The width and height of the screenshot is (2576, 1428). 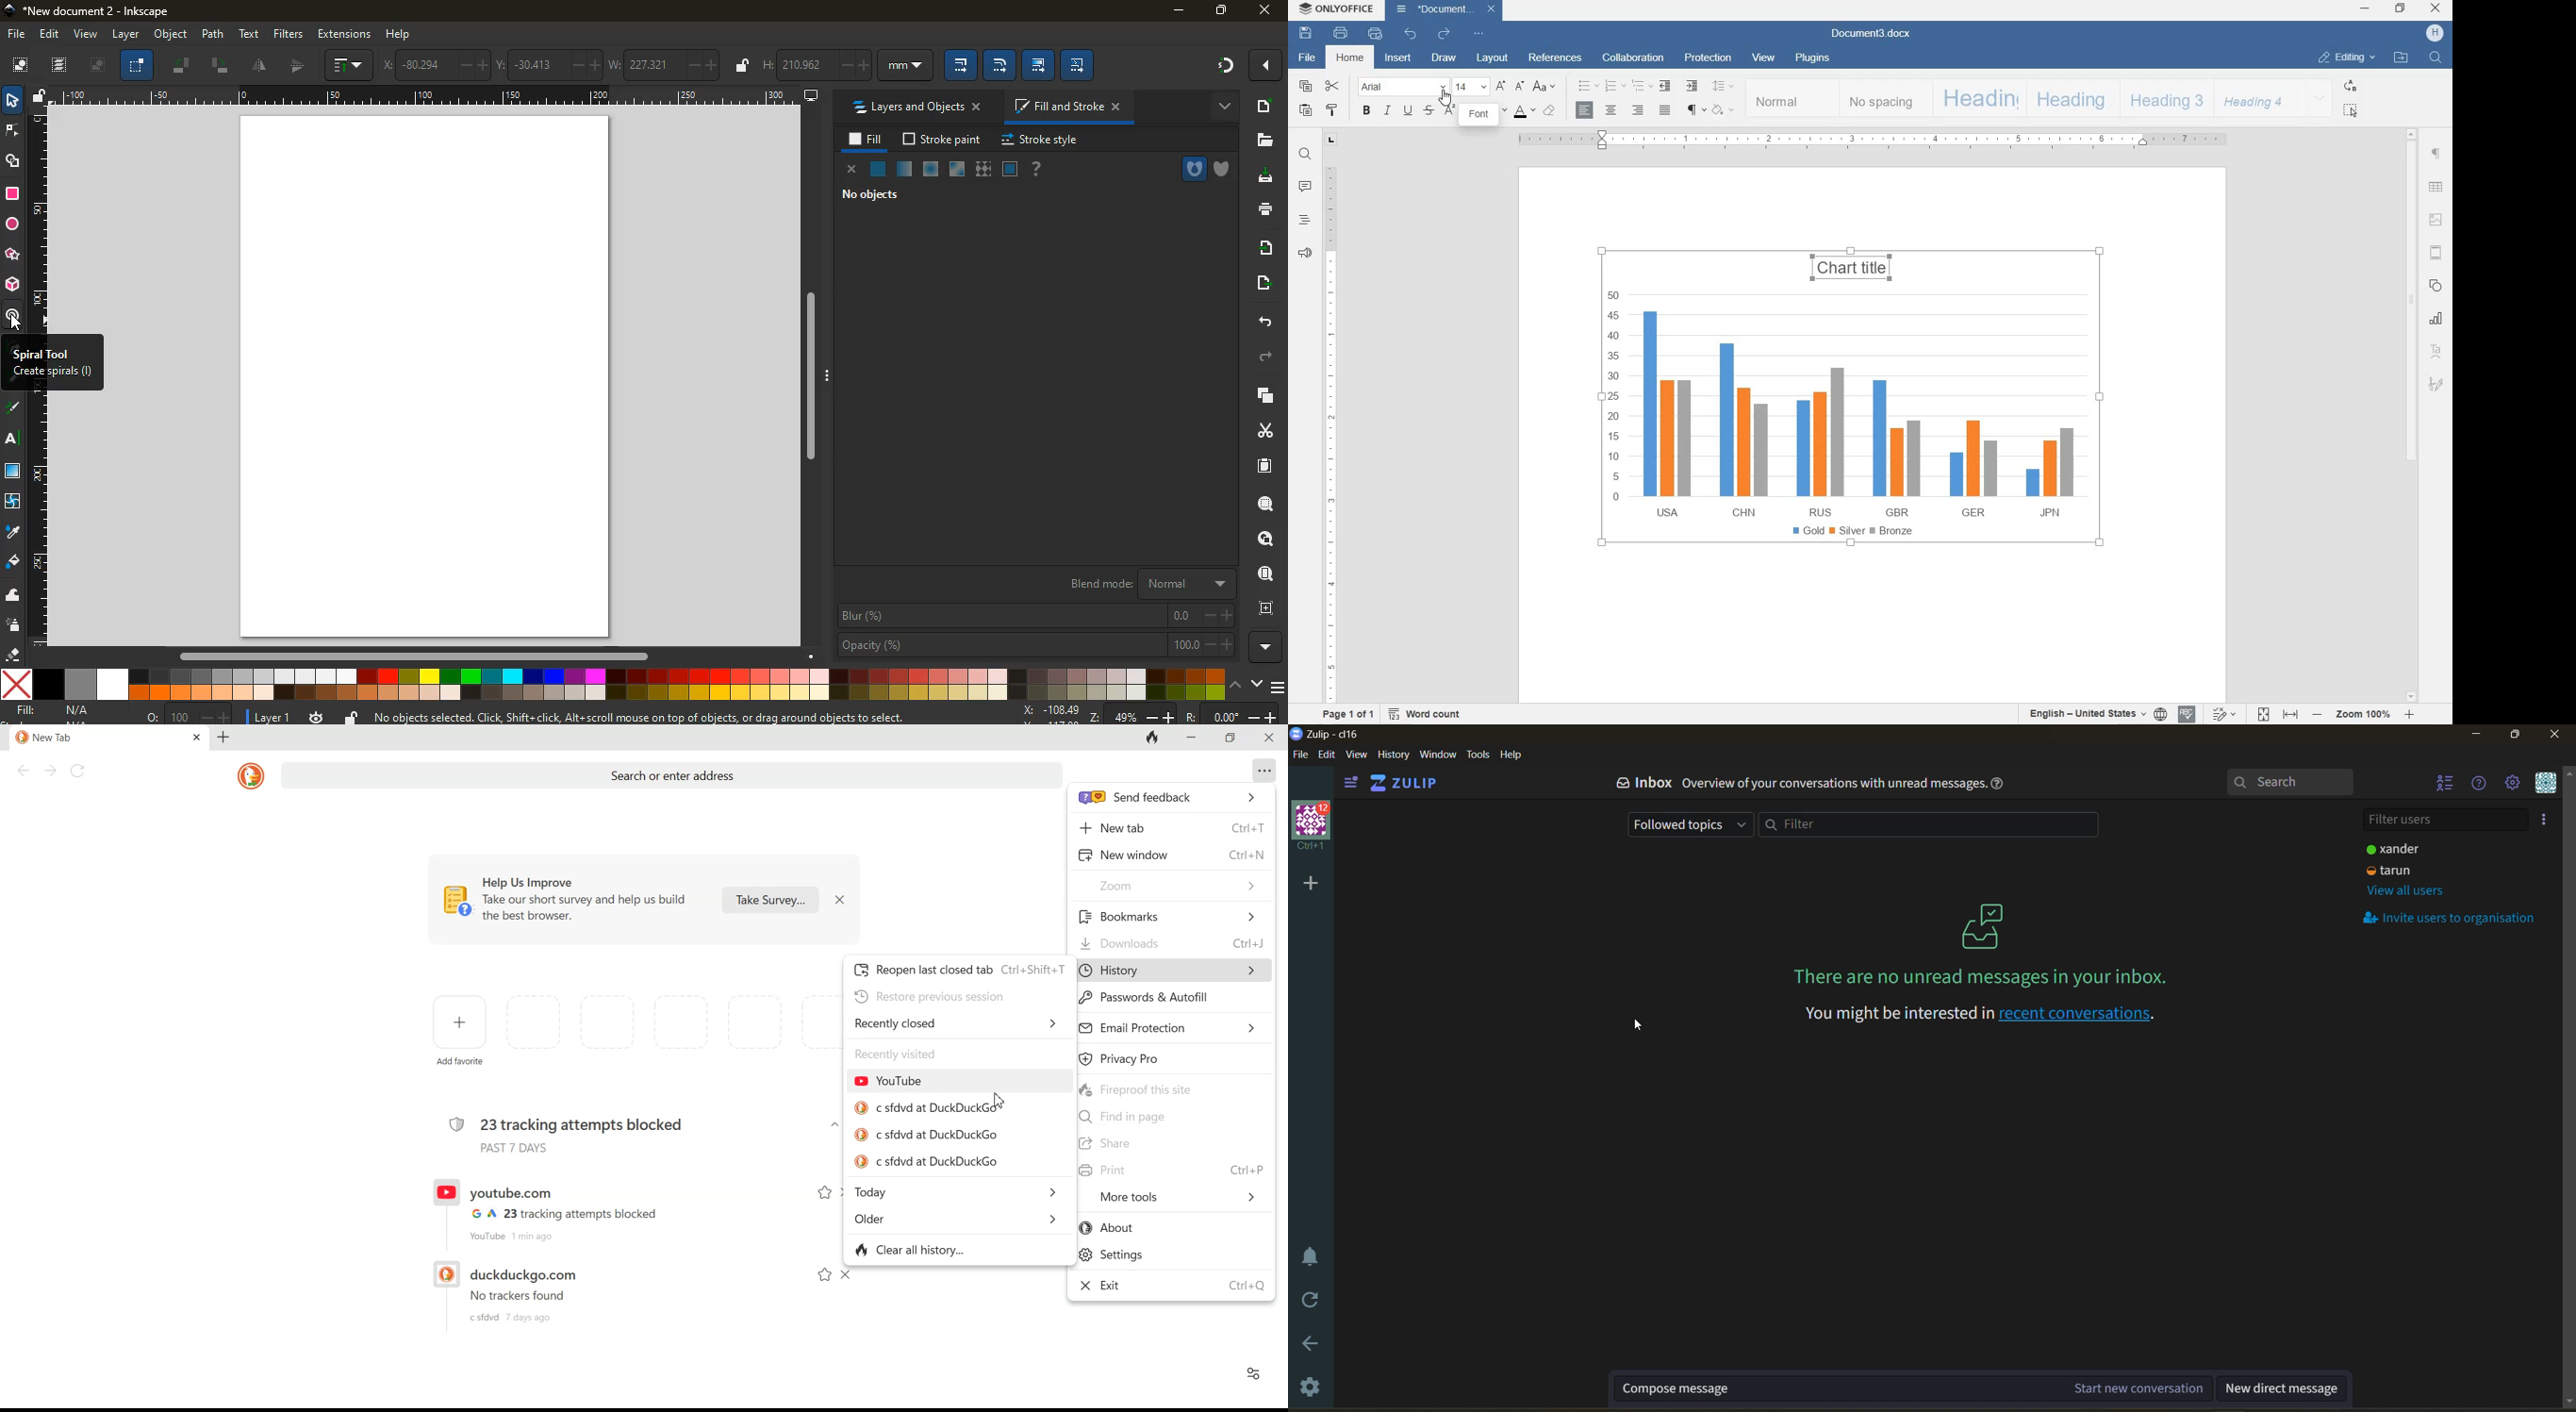 I want to click on followed topics, so click(x=1691, y=823).